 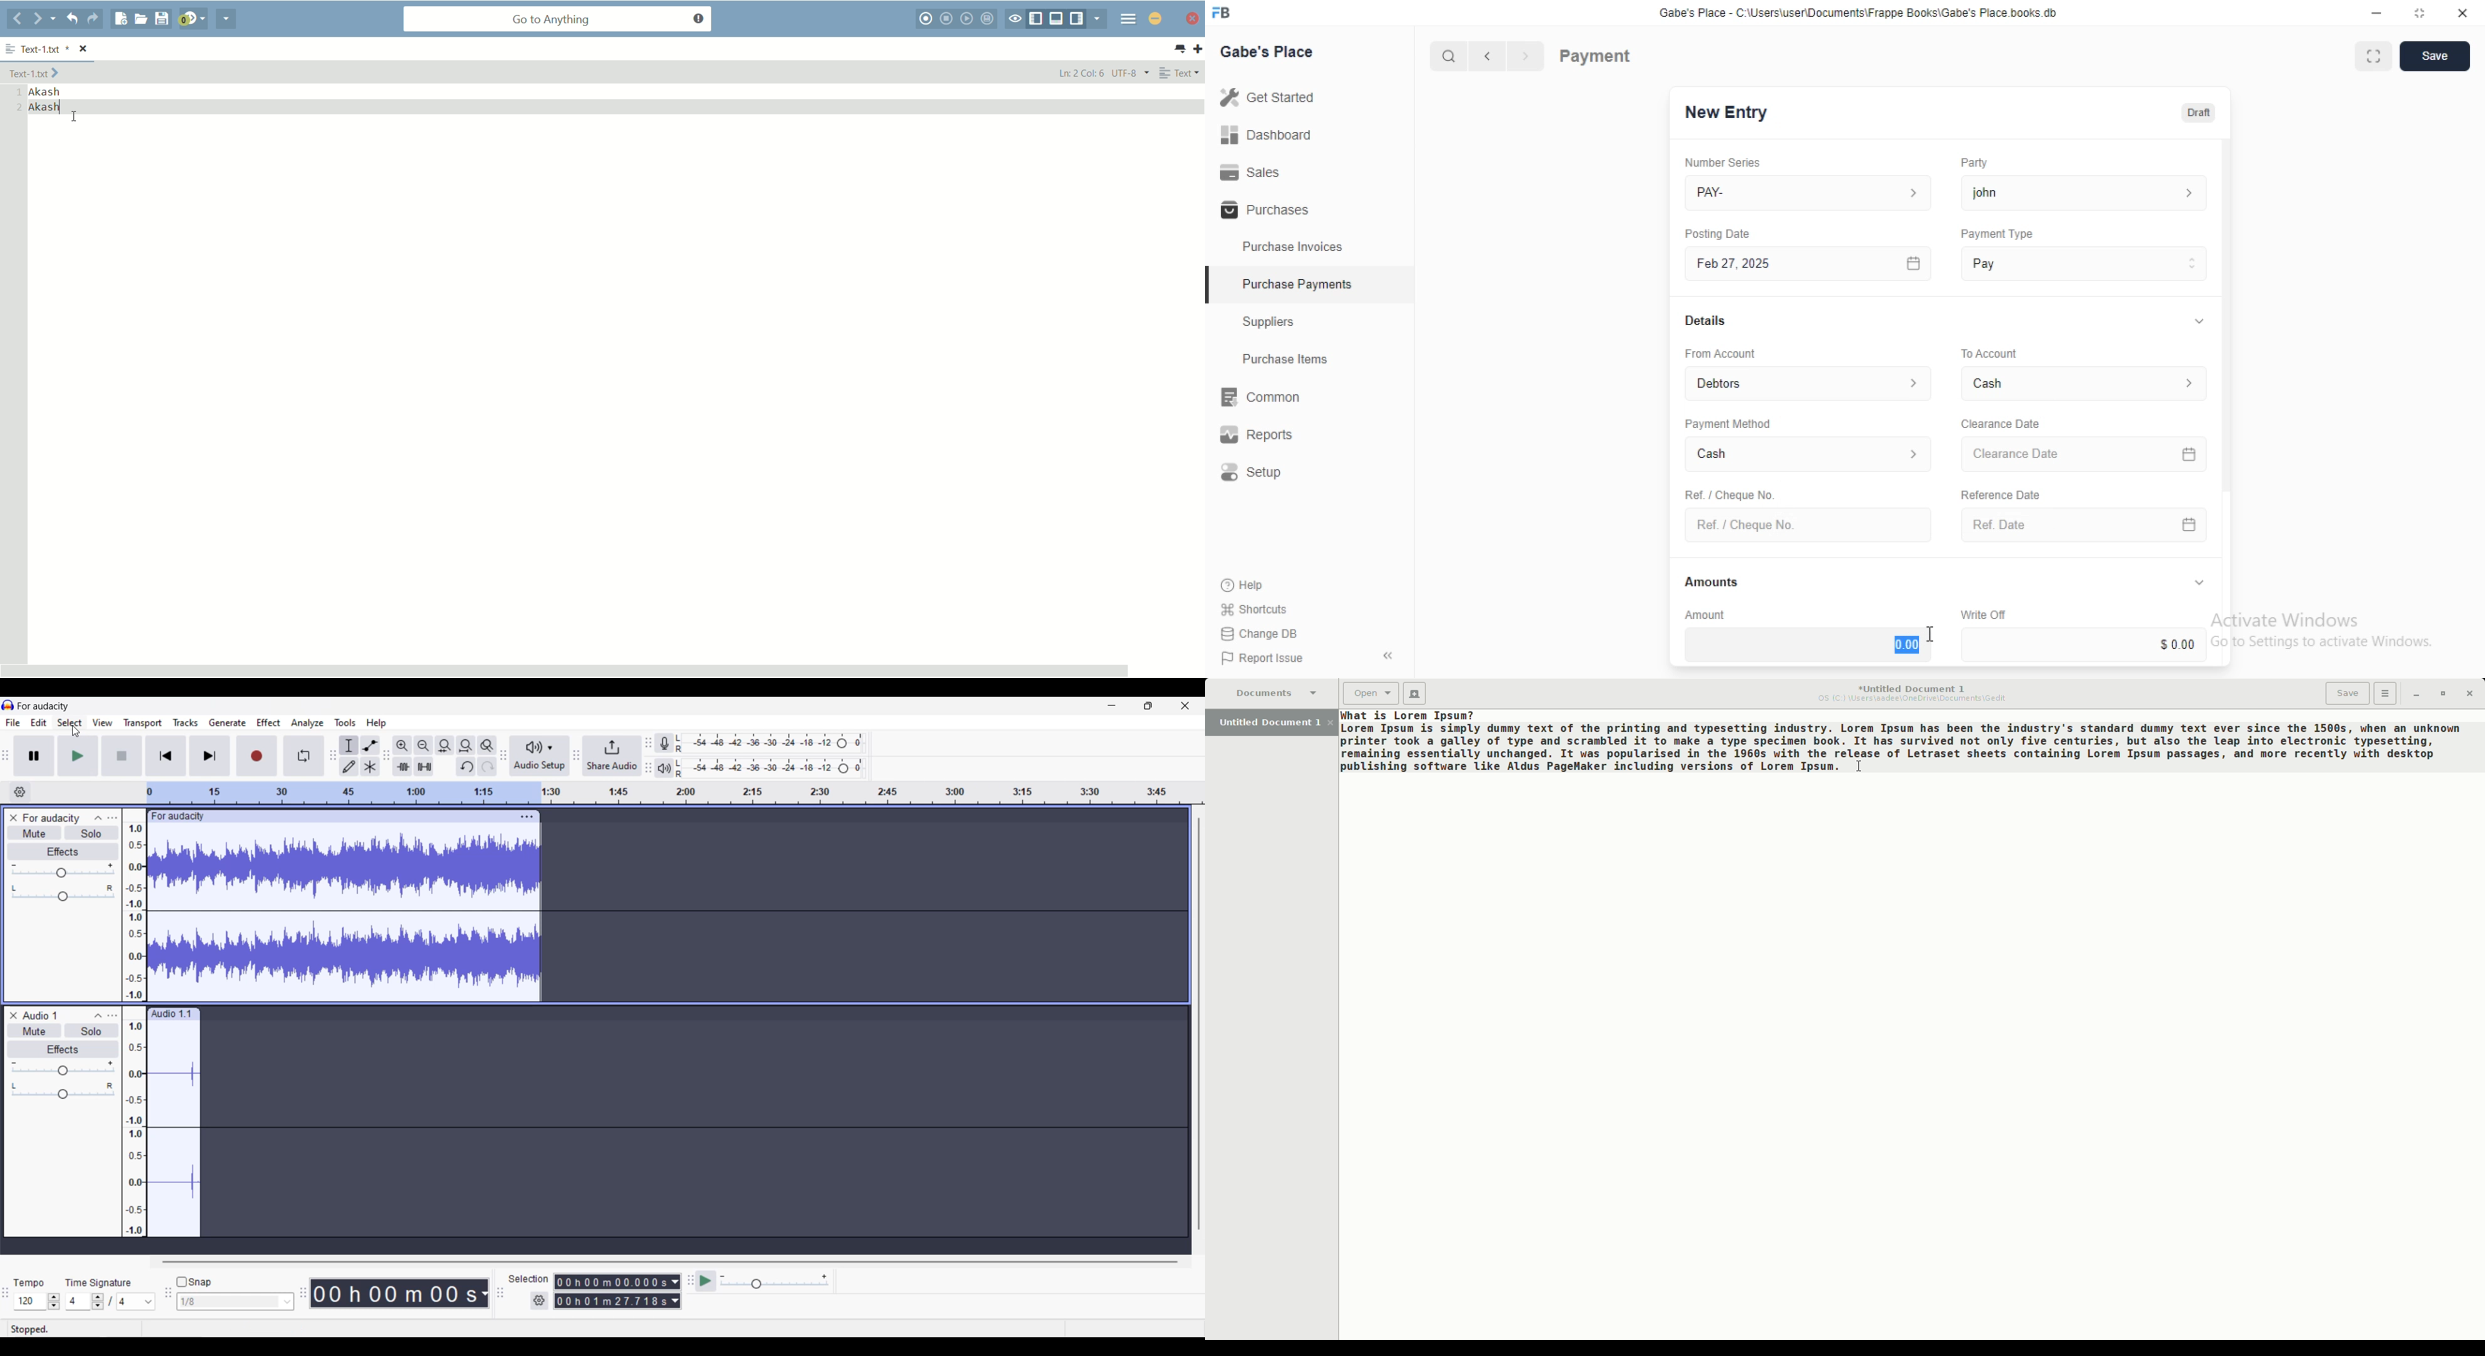 What do you see at coordinates (1727, 493) in the screenshot?
I see `Ret. / Cheque No.` at bounding box center [1727, 493].